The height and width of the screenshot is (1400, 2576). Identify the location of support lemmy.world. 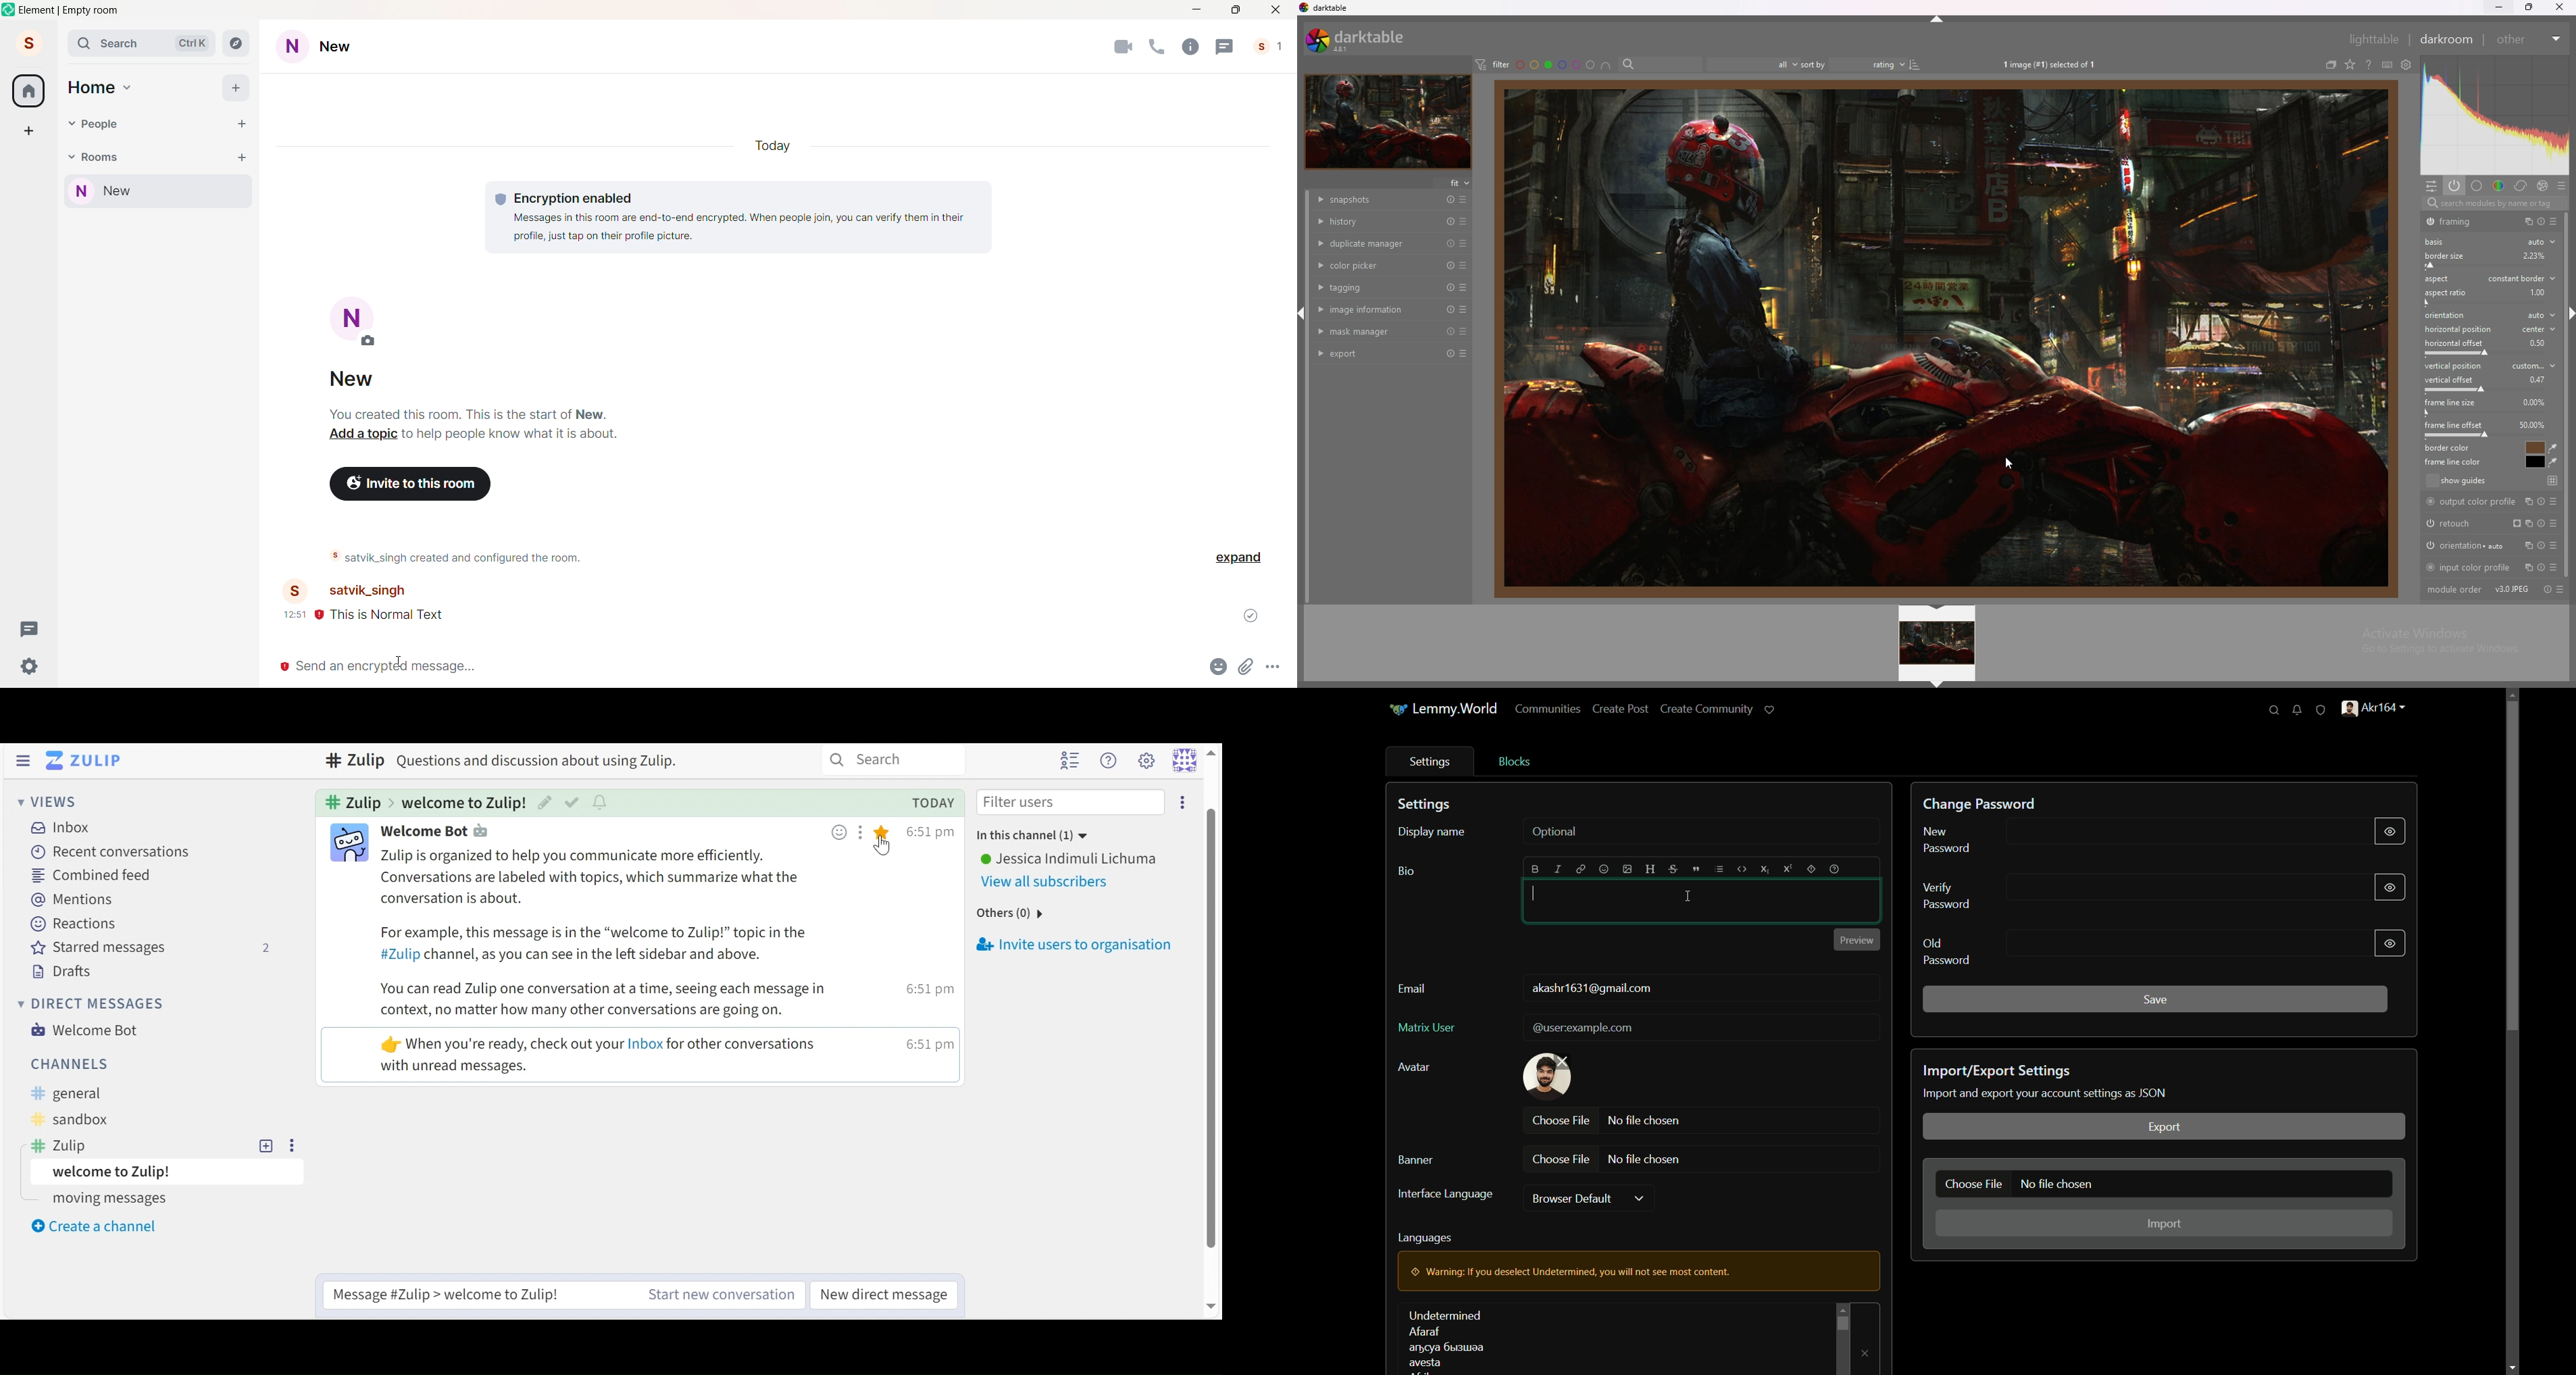
(1770, 708).